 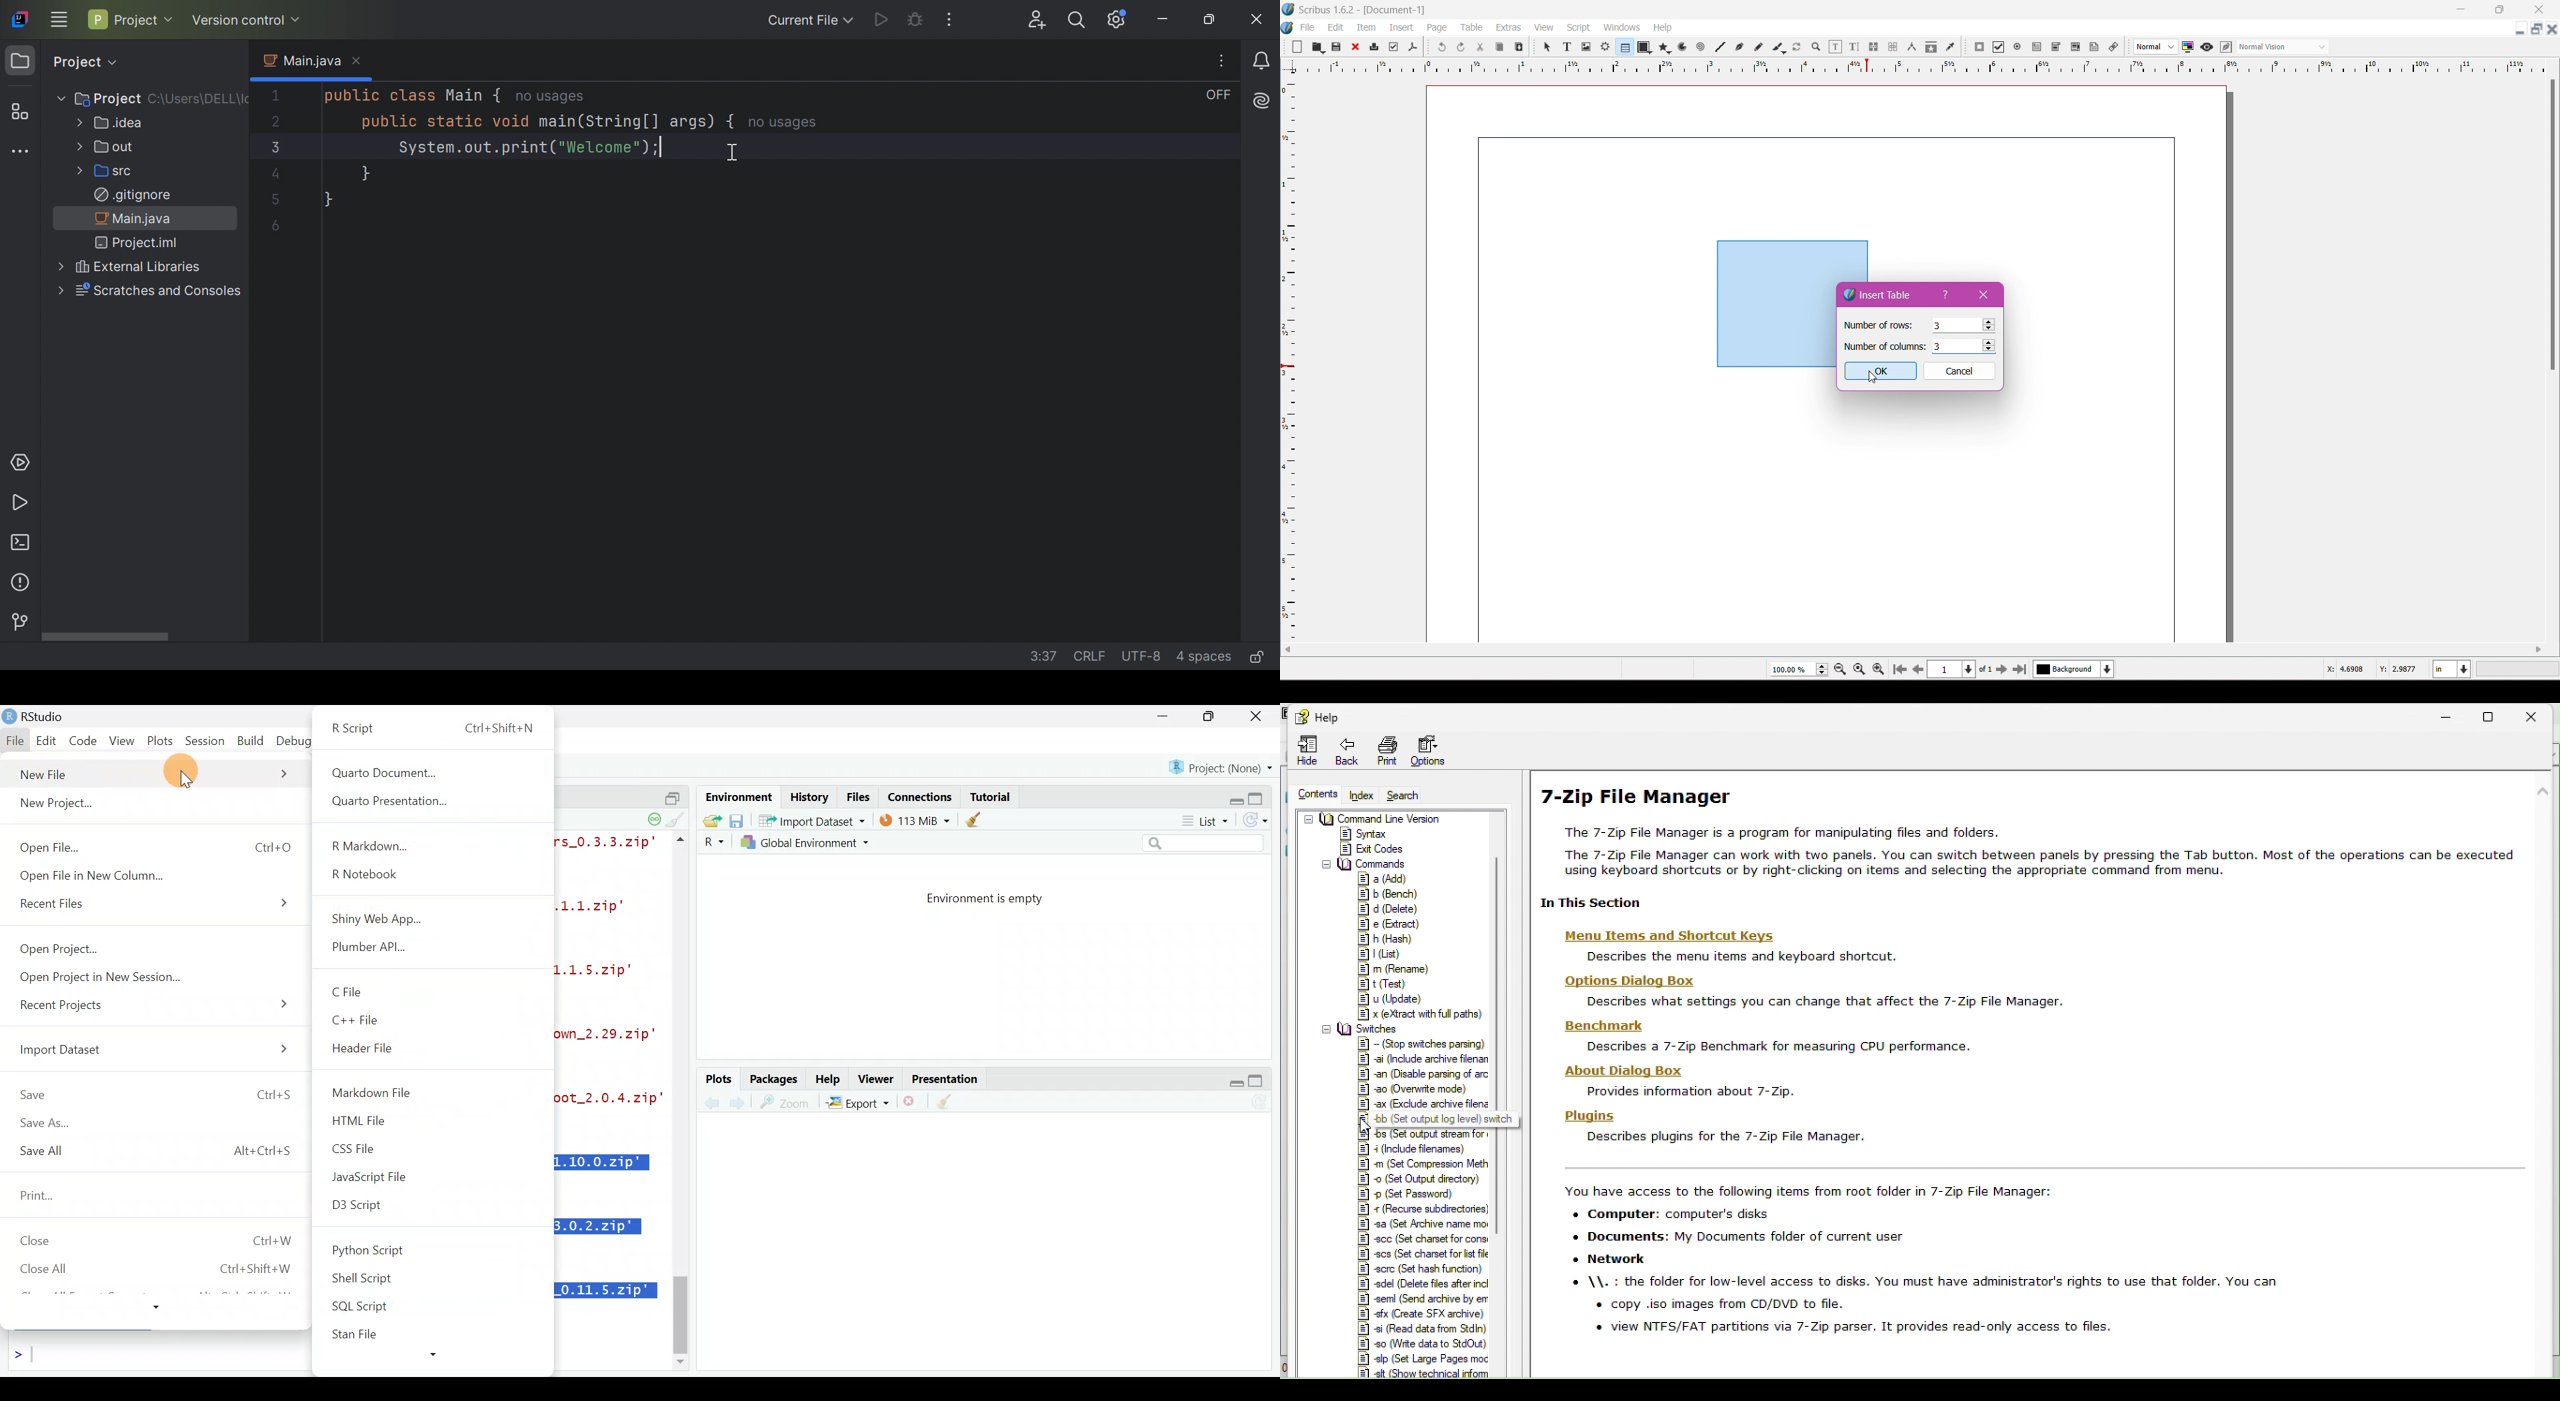 I want to click on Line cursor, so click(x=23, y=1357).